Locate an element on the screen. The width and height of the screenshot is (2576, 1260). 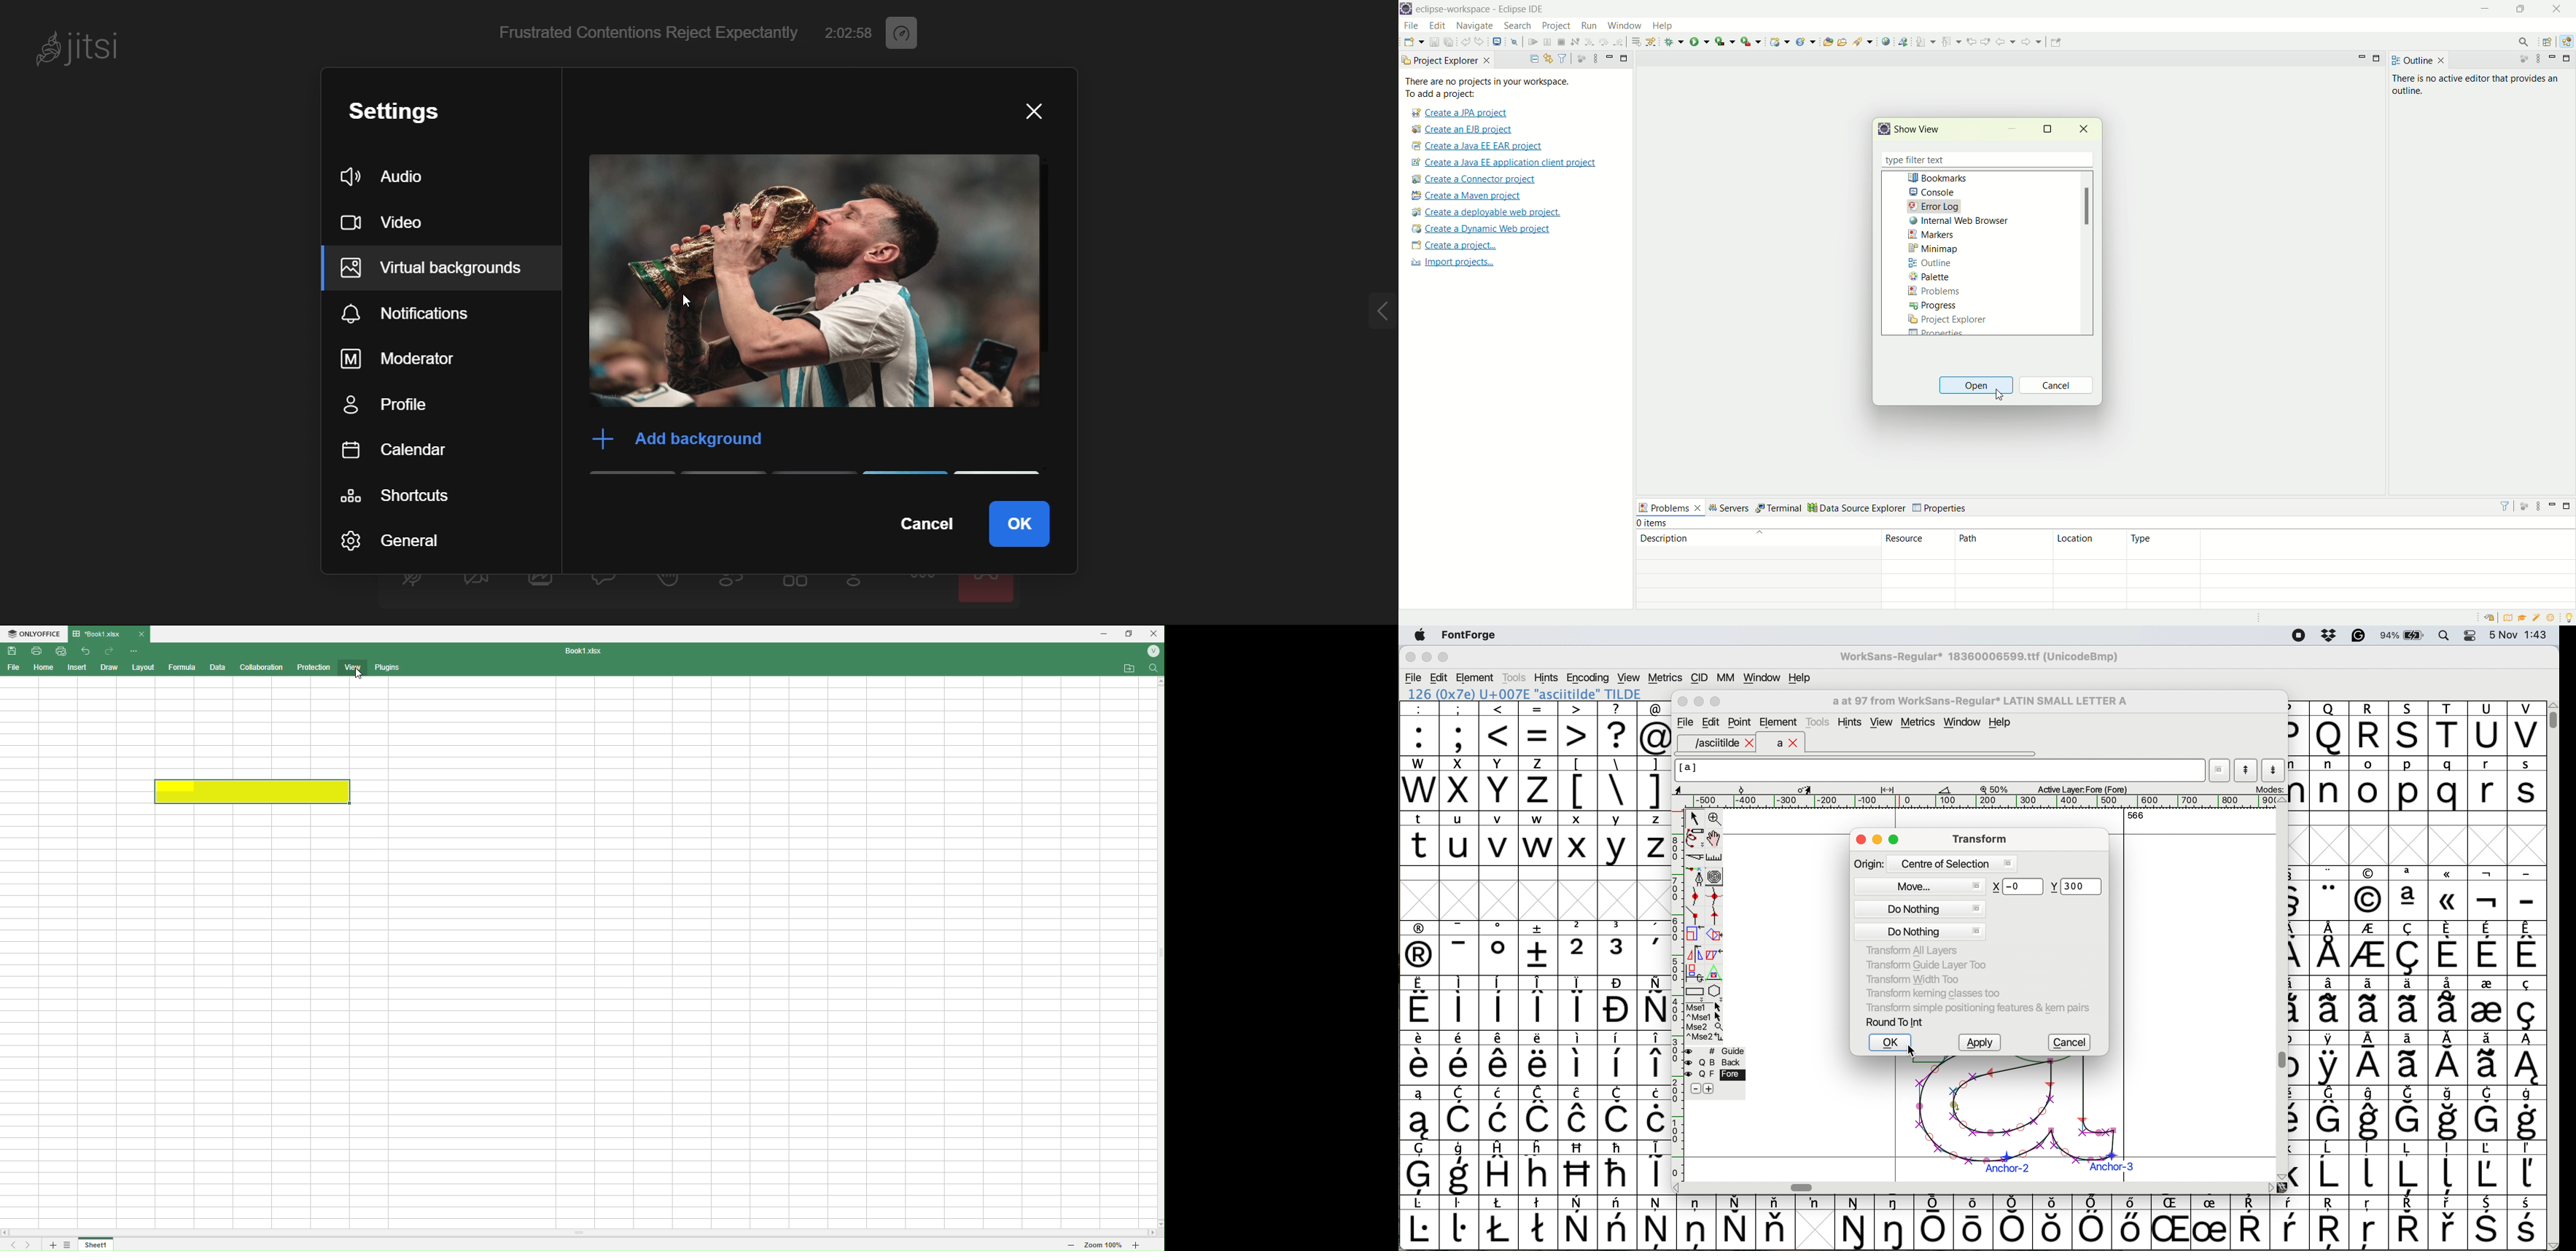
Scroll bar is located at coordinates (1157, 951).